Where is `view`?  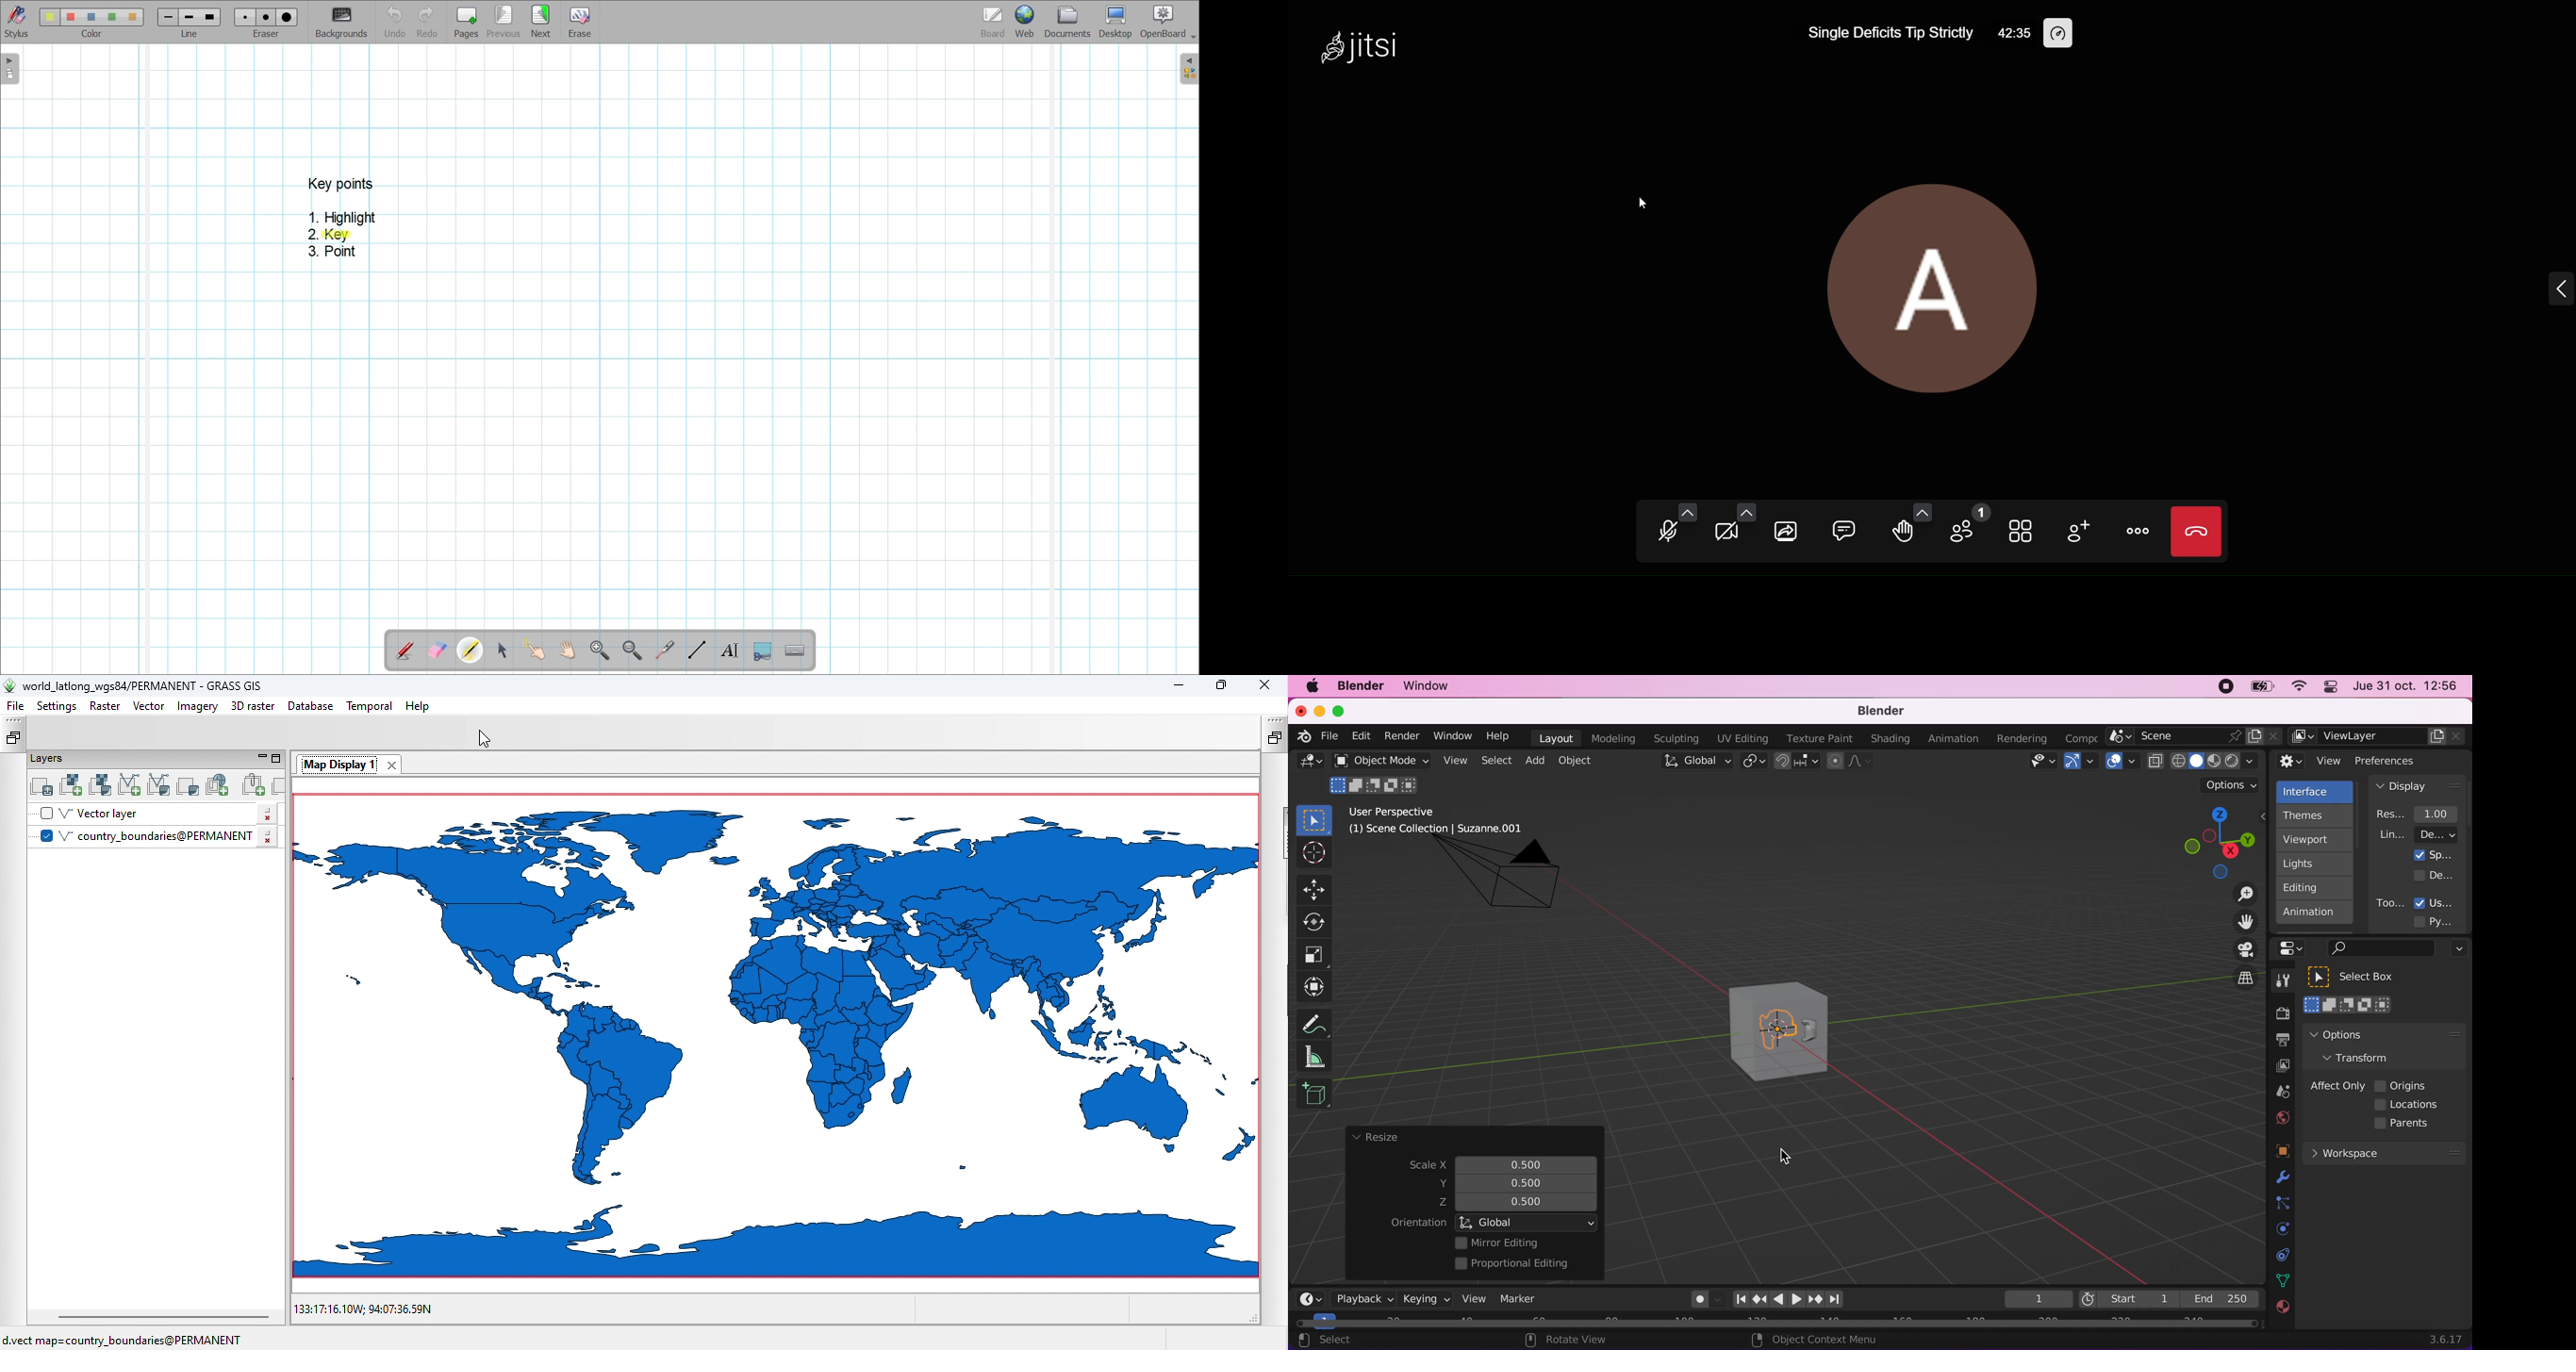 view is located at coordinates (1470, 1298).